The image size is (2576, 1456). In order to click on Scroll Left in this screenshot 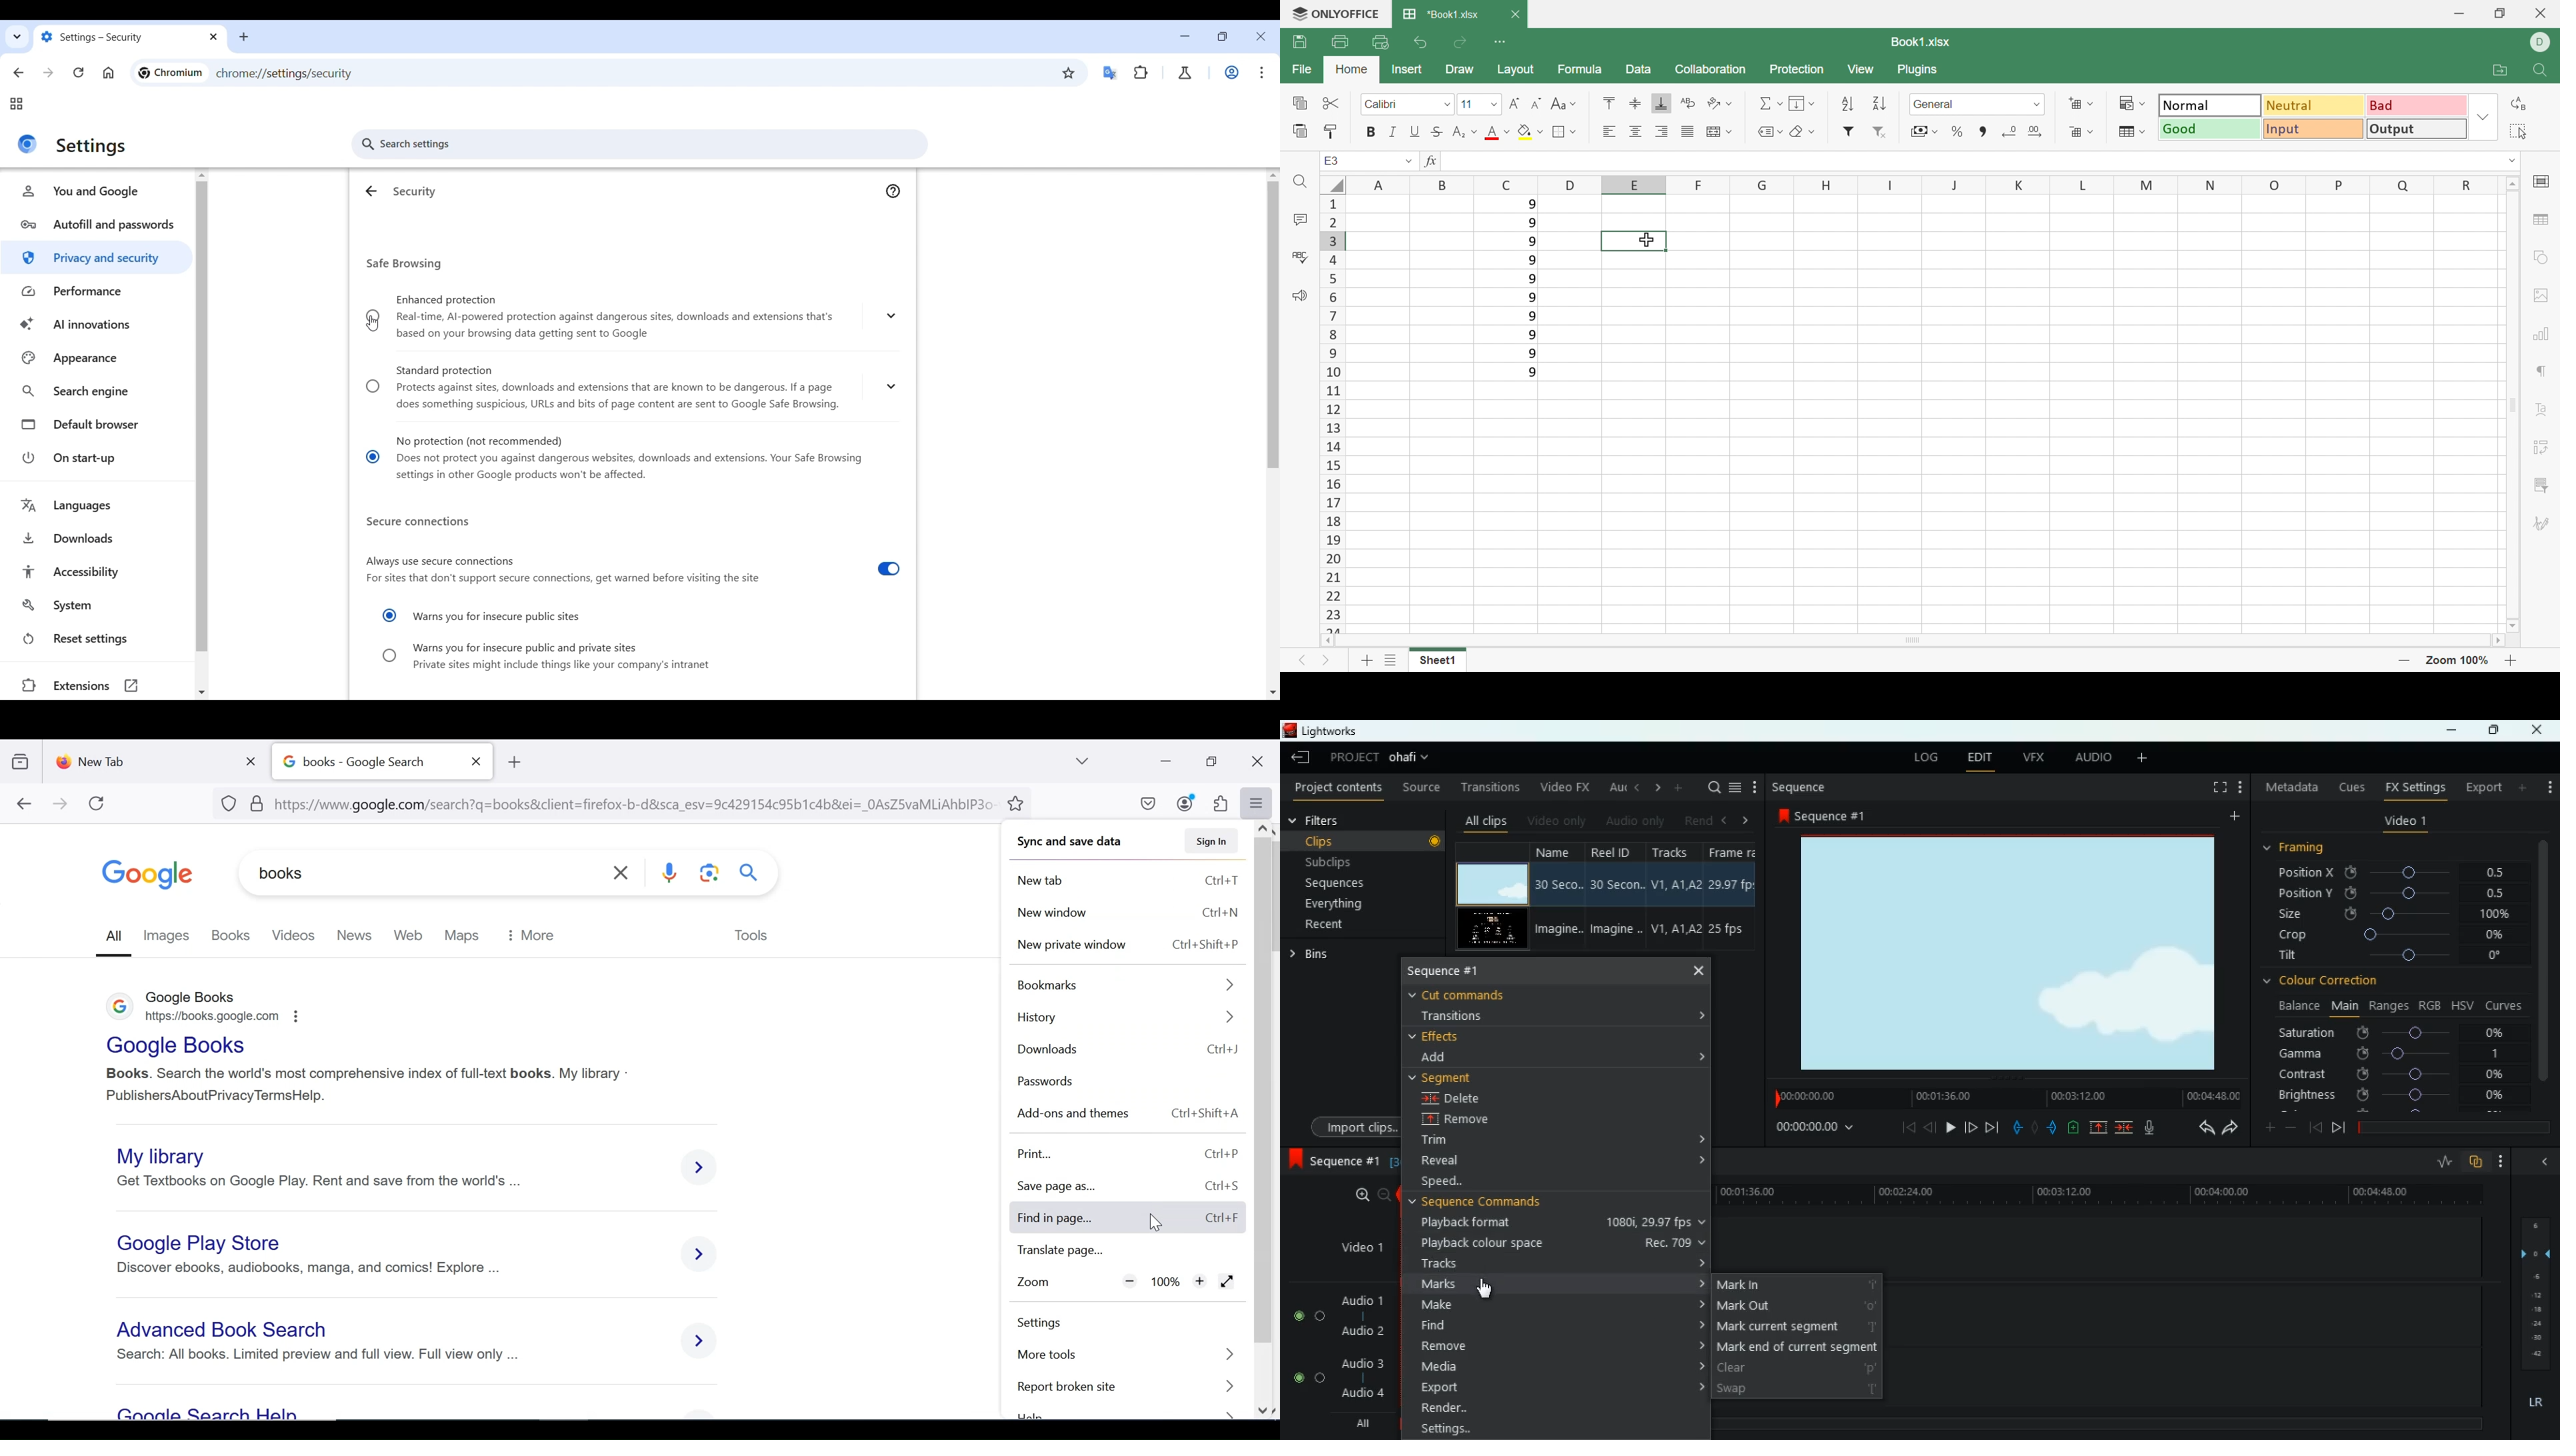, I will do `click(1331, 641)`.